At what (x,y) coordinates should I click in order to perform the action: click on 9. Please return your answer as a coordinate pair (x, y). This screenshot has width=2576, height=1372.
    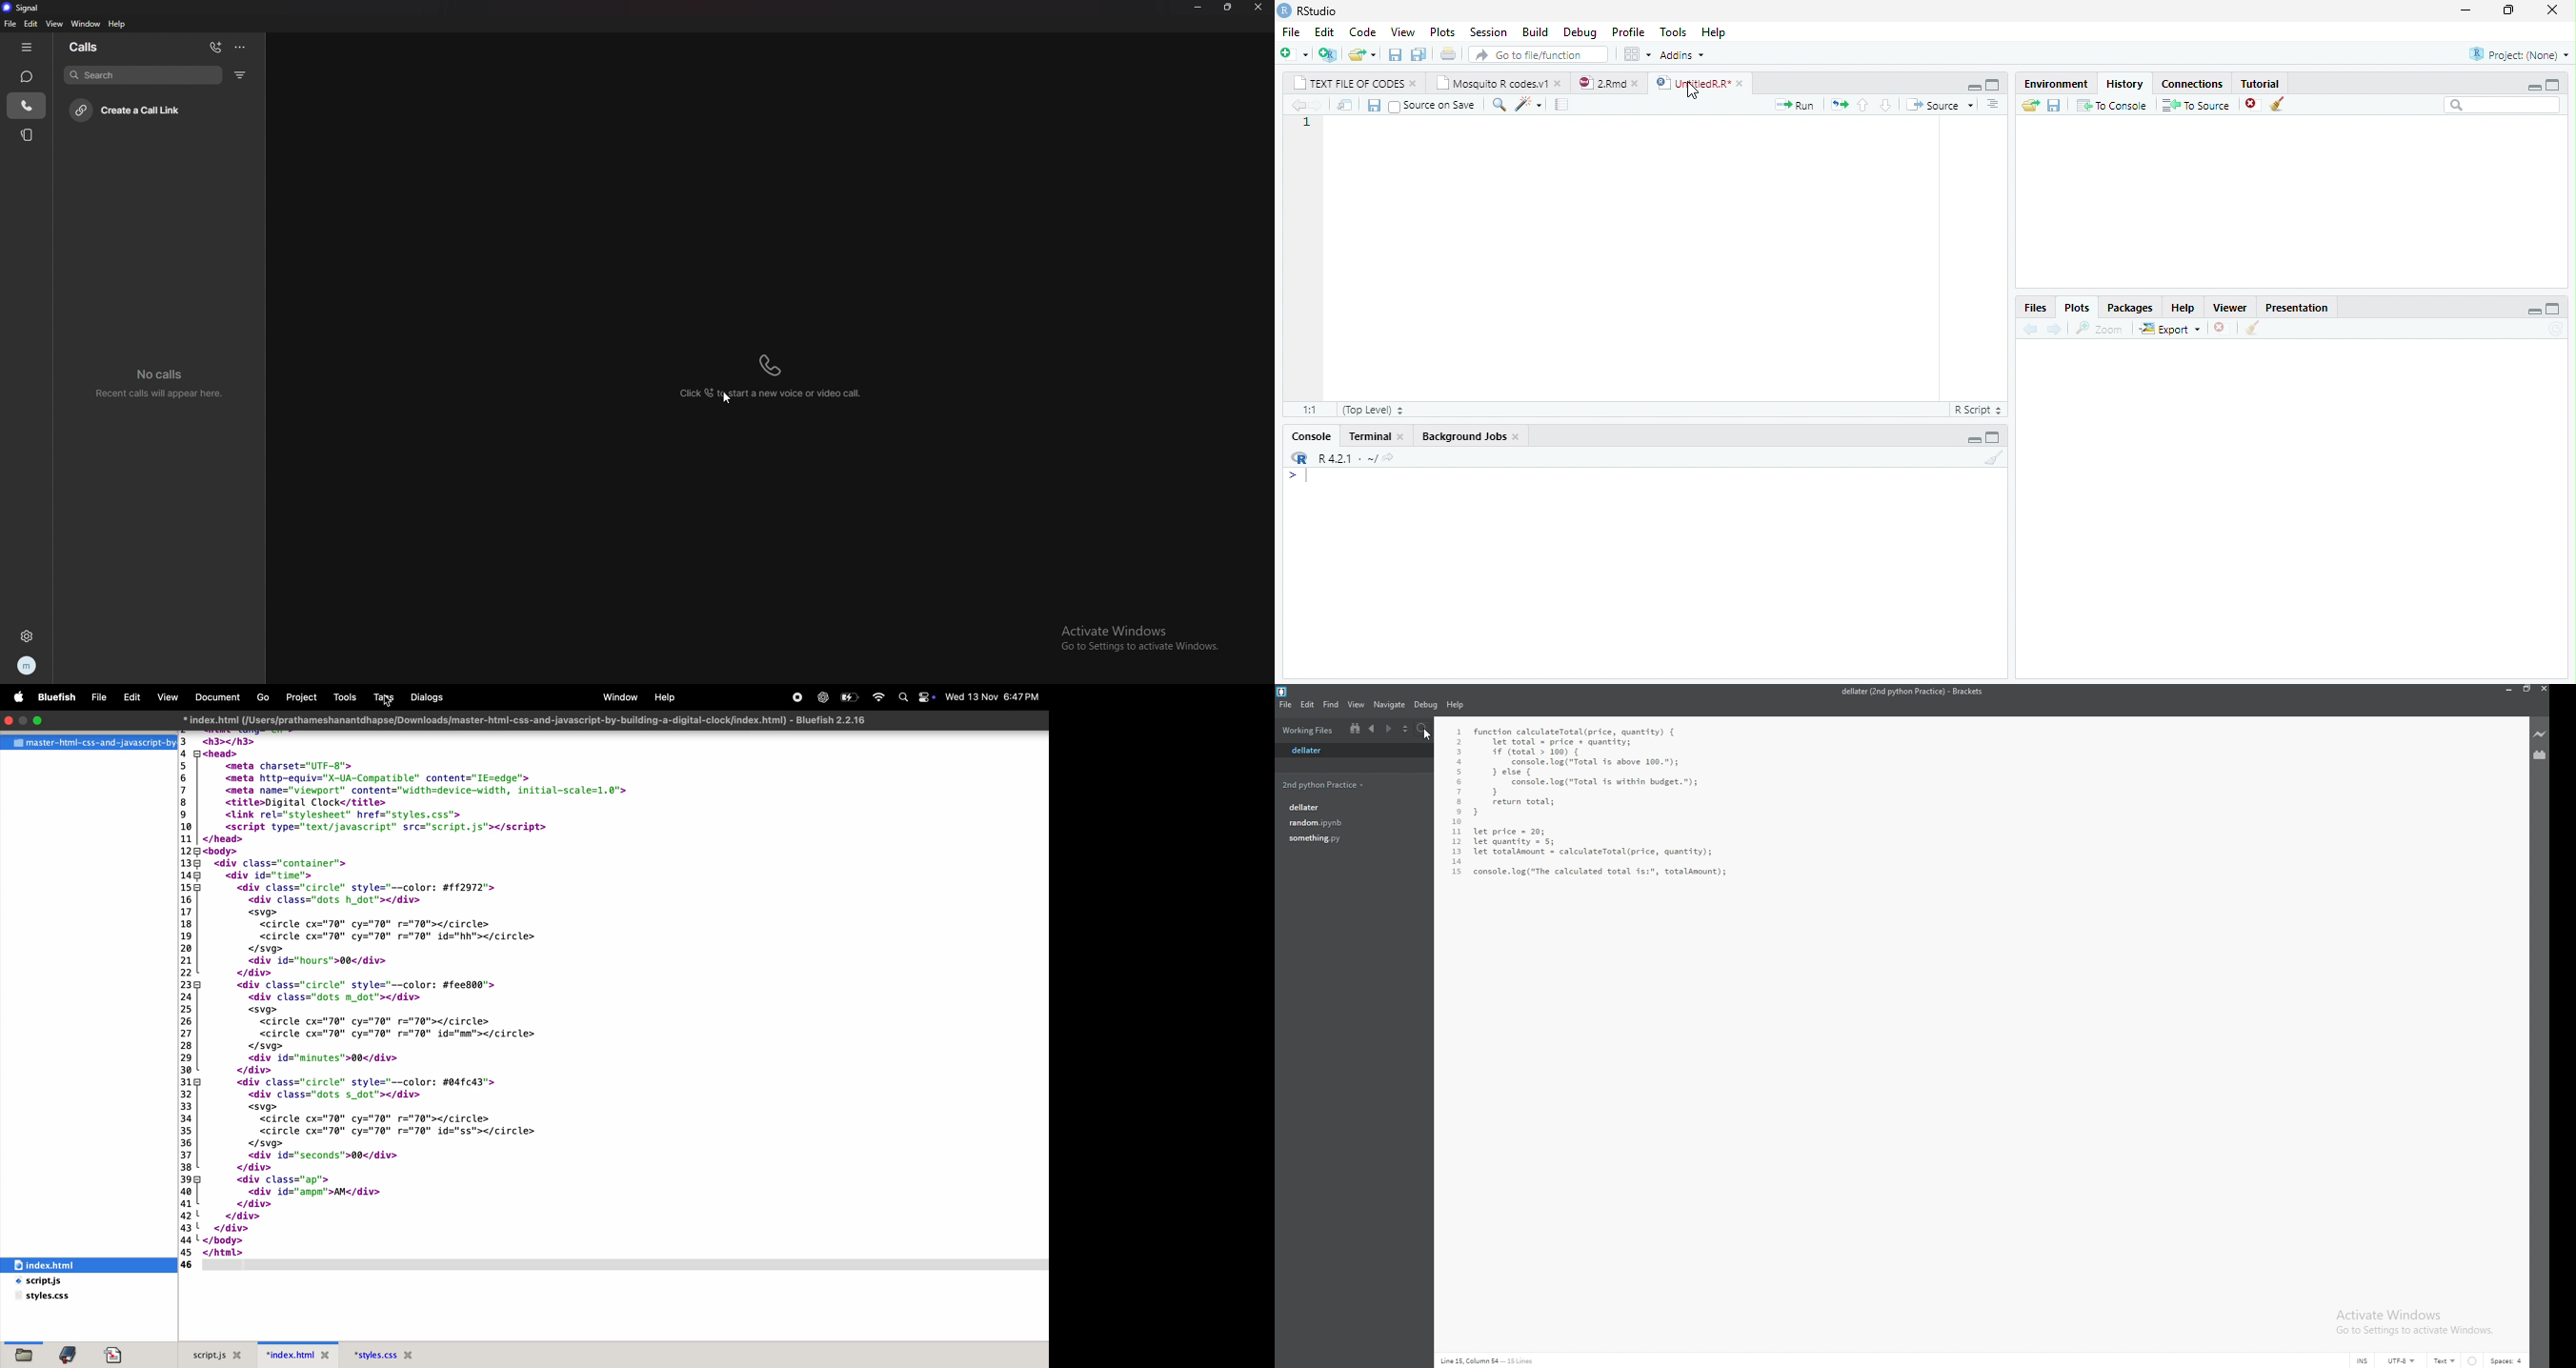
    Looking at the image, I should click on (1458, 812).